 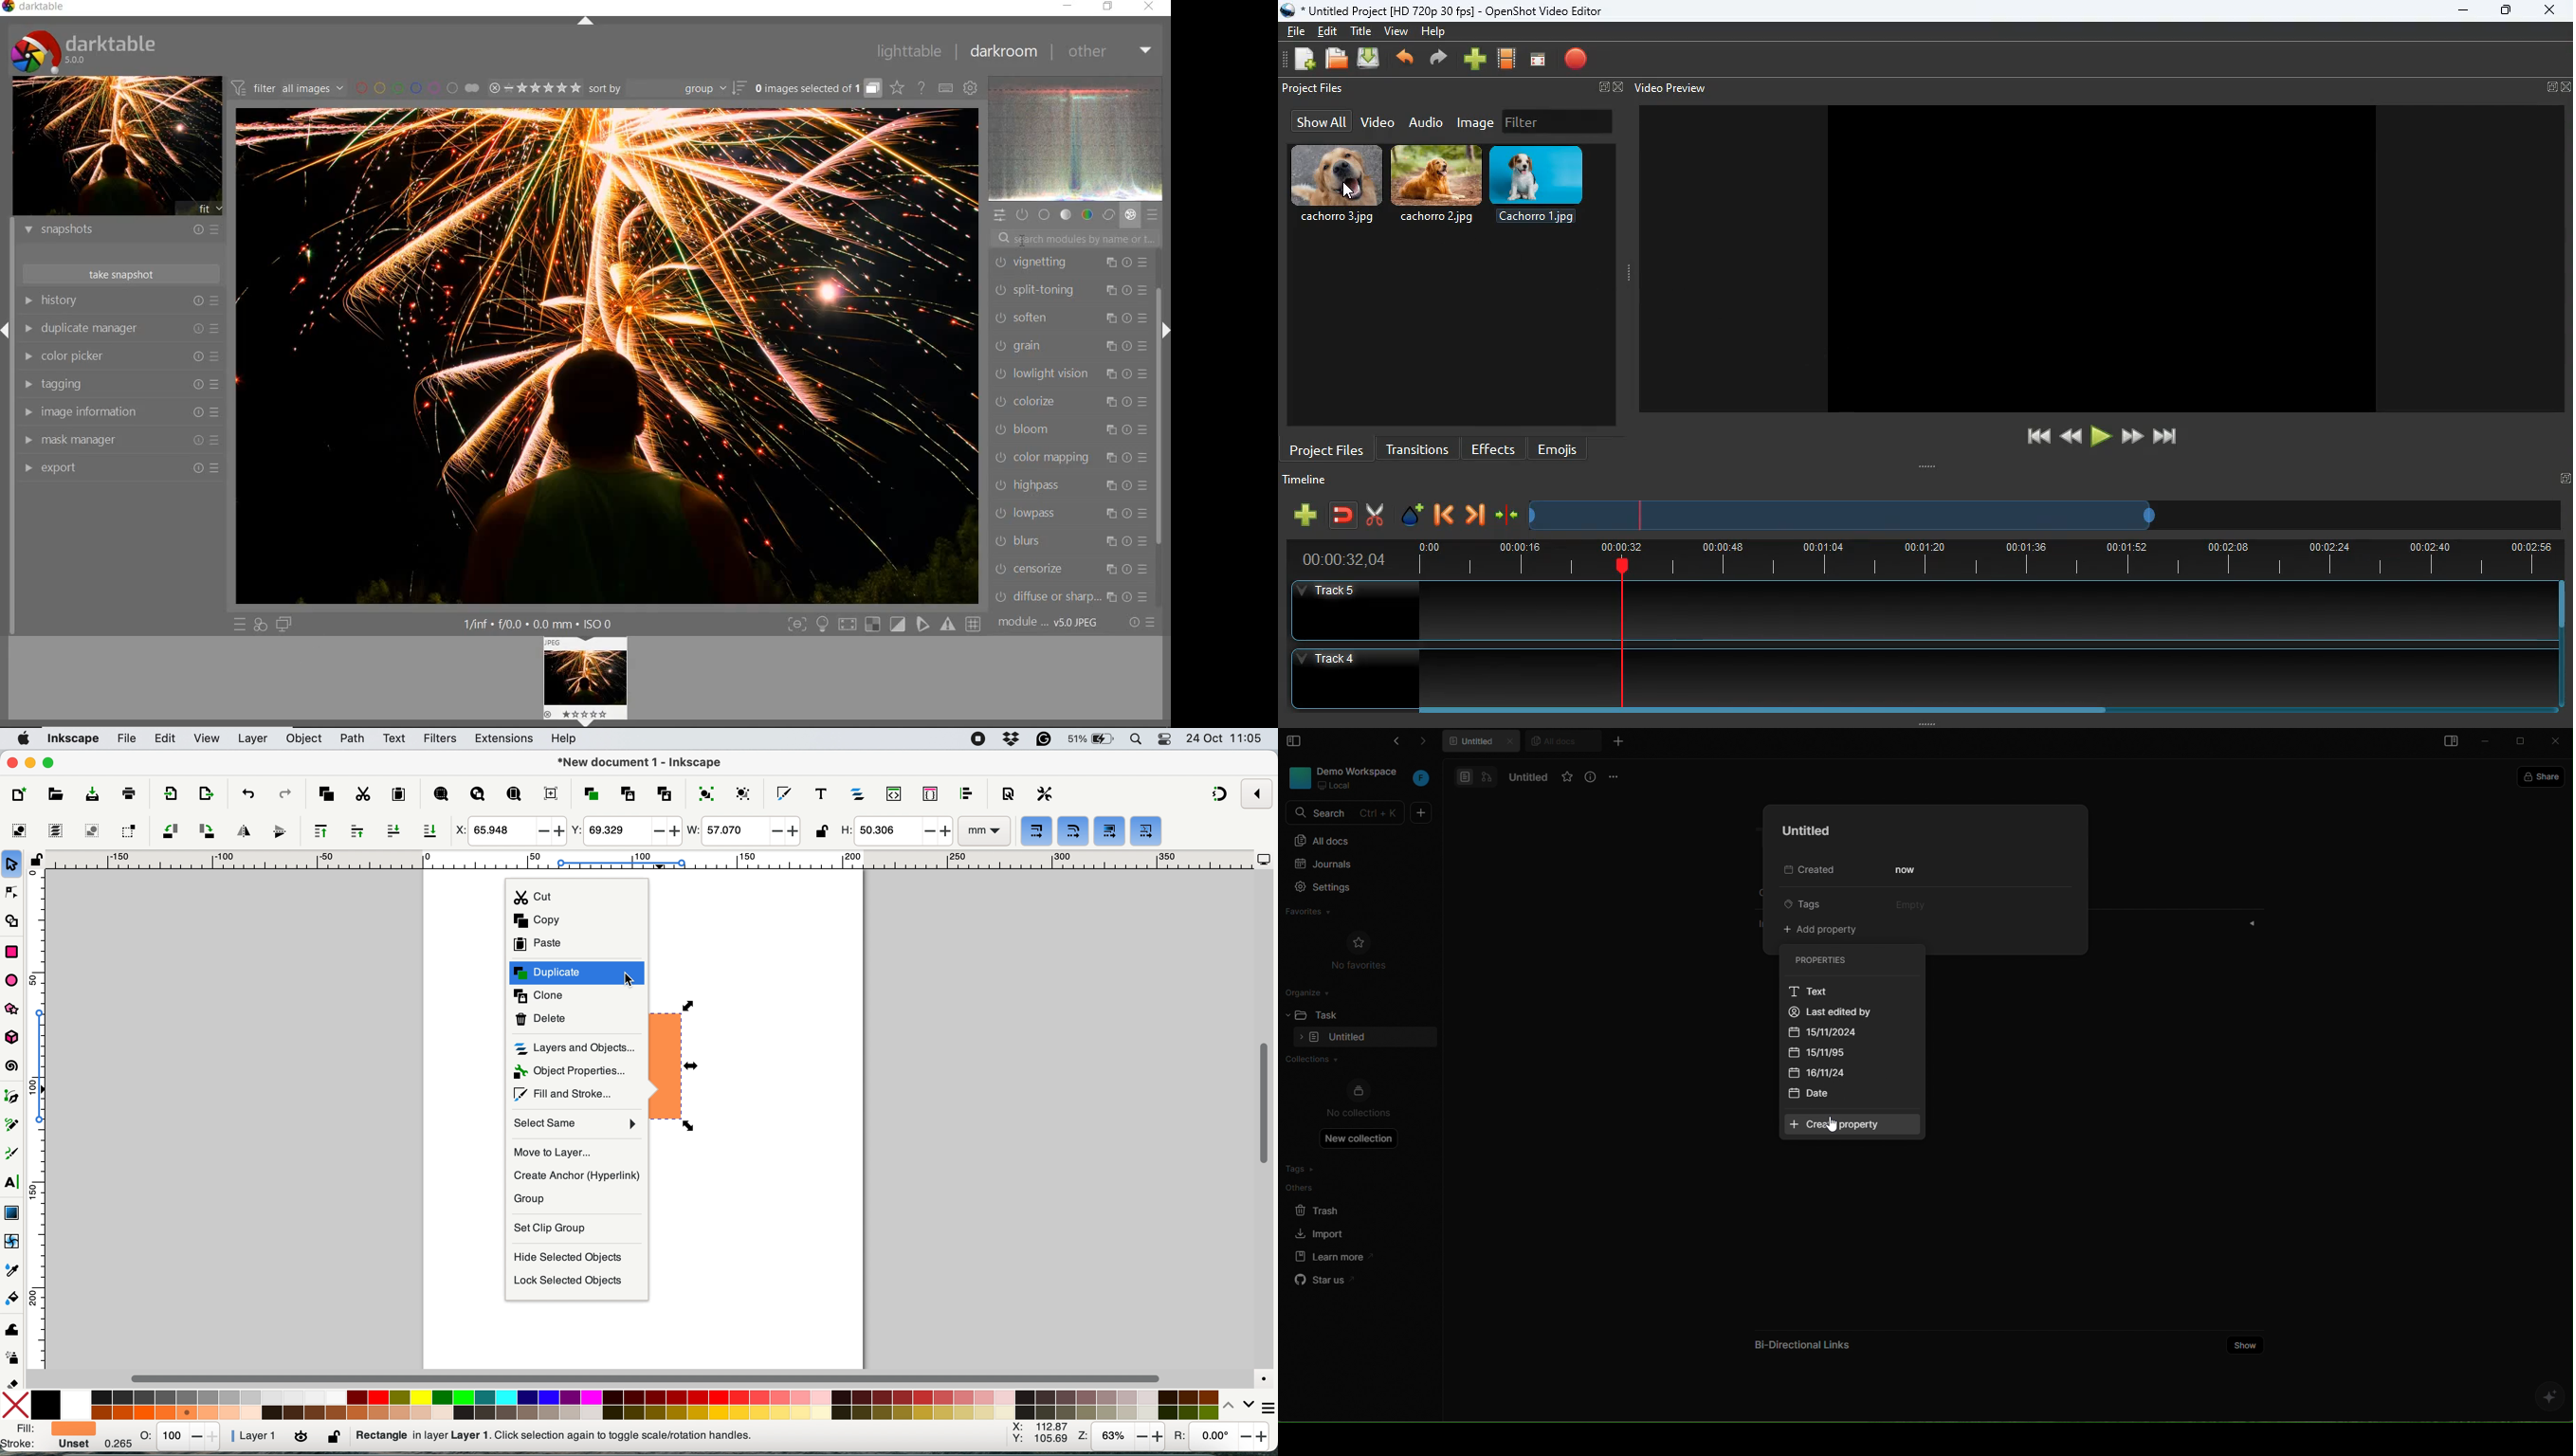 I want to click on * Untitled Project [HD 720p 30 fps] - OpenShot Video Editor, so click(x=1445, y=10).